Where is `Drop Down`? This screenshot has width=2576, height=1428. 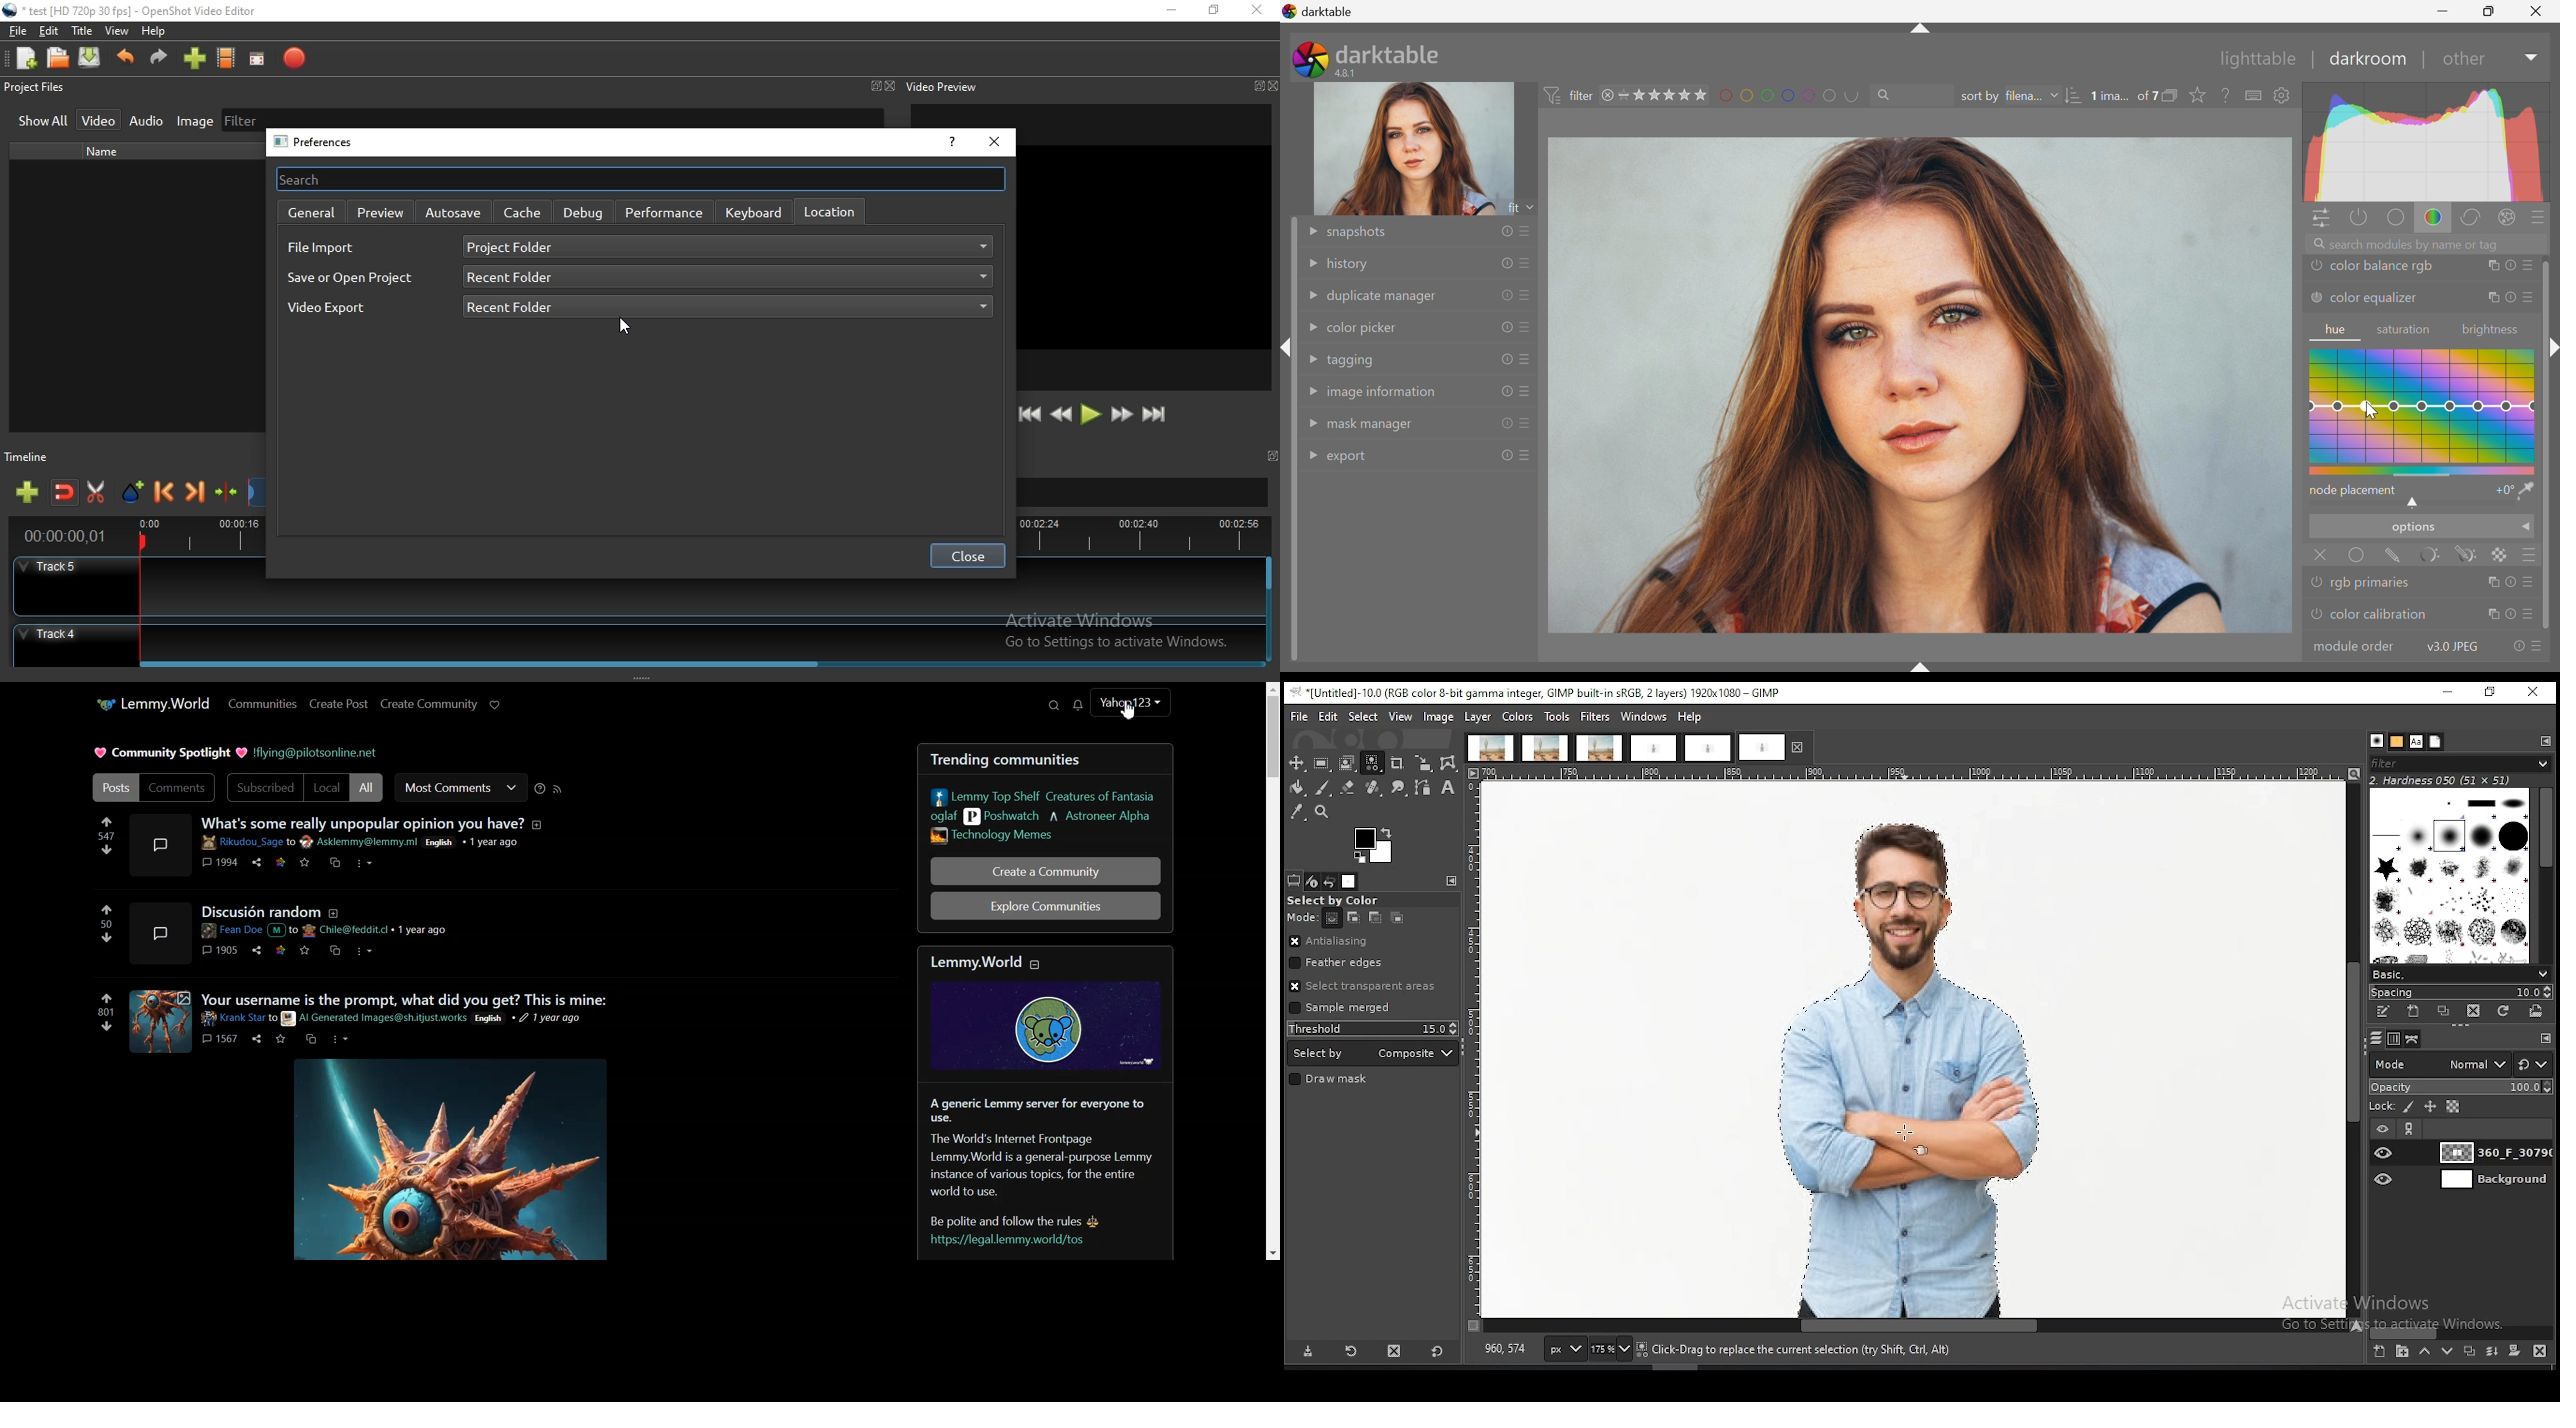 Drop Down is located at coordinates (2529, 59).